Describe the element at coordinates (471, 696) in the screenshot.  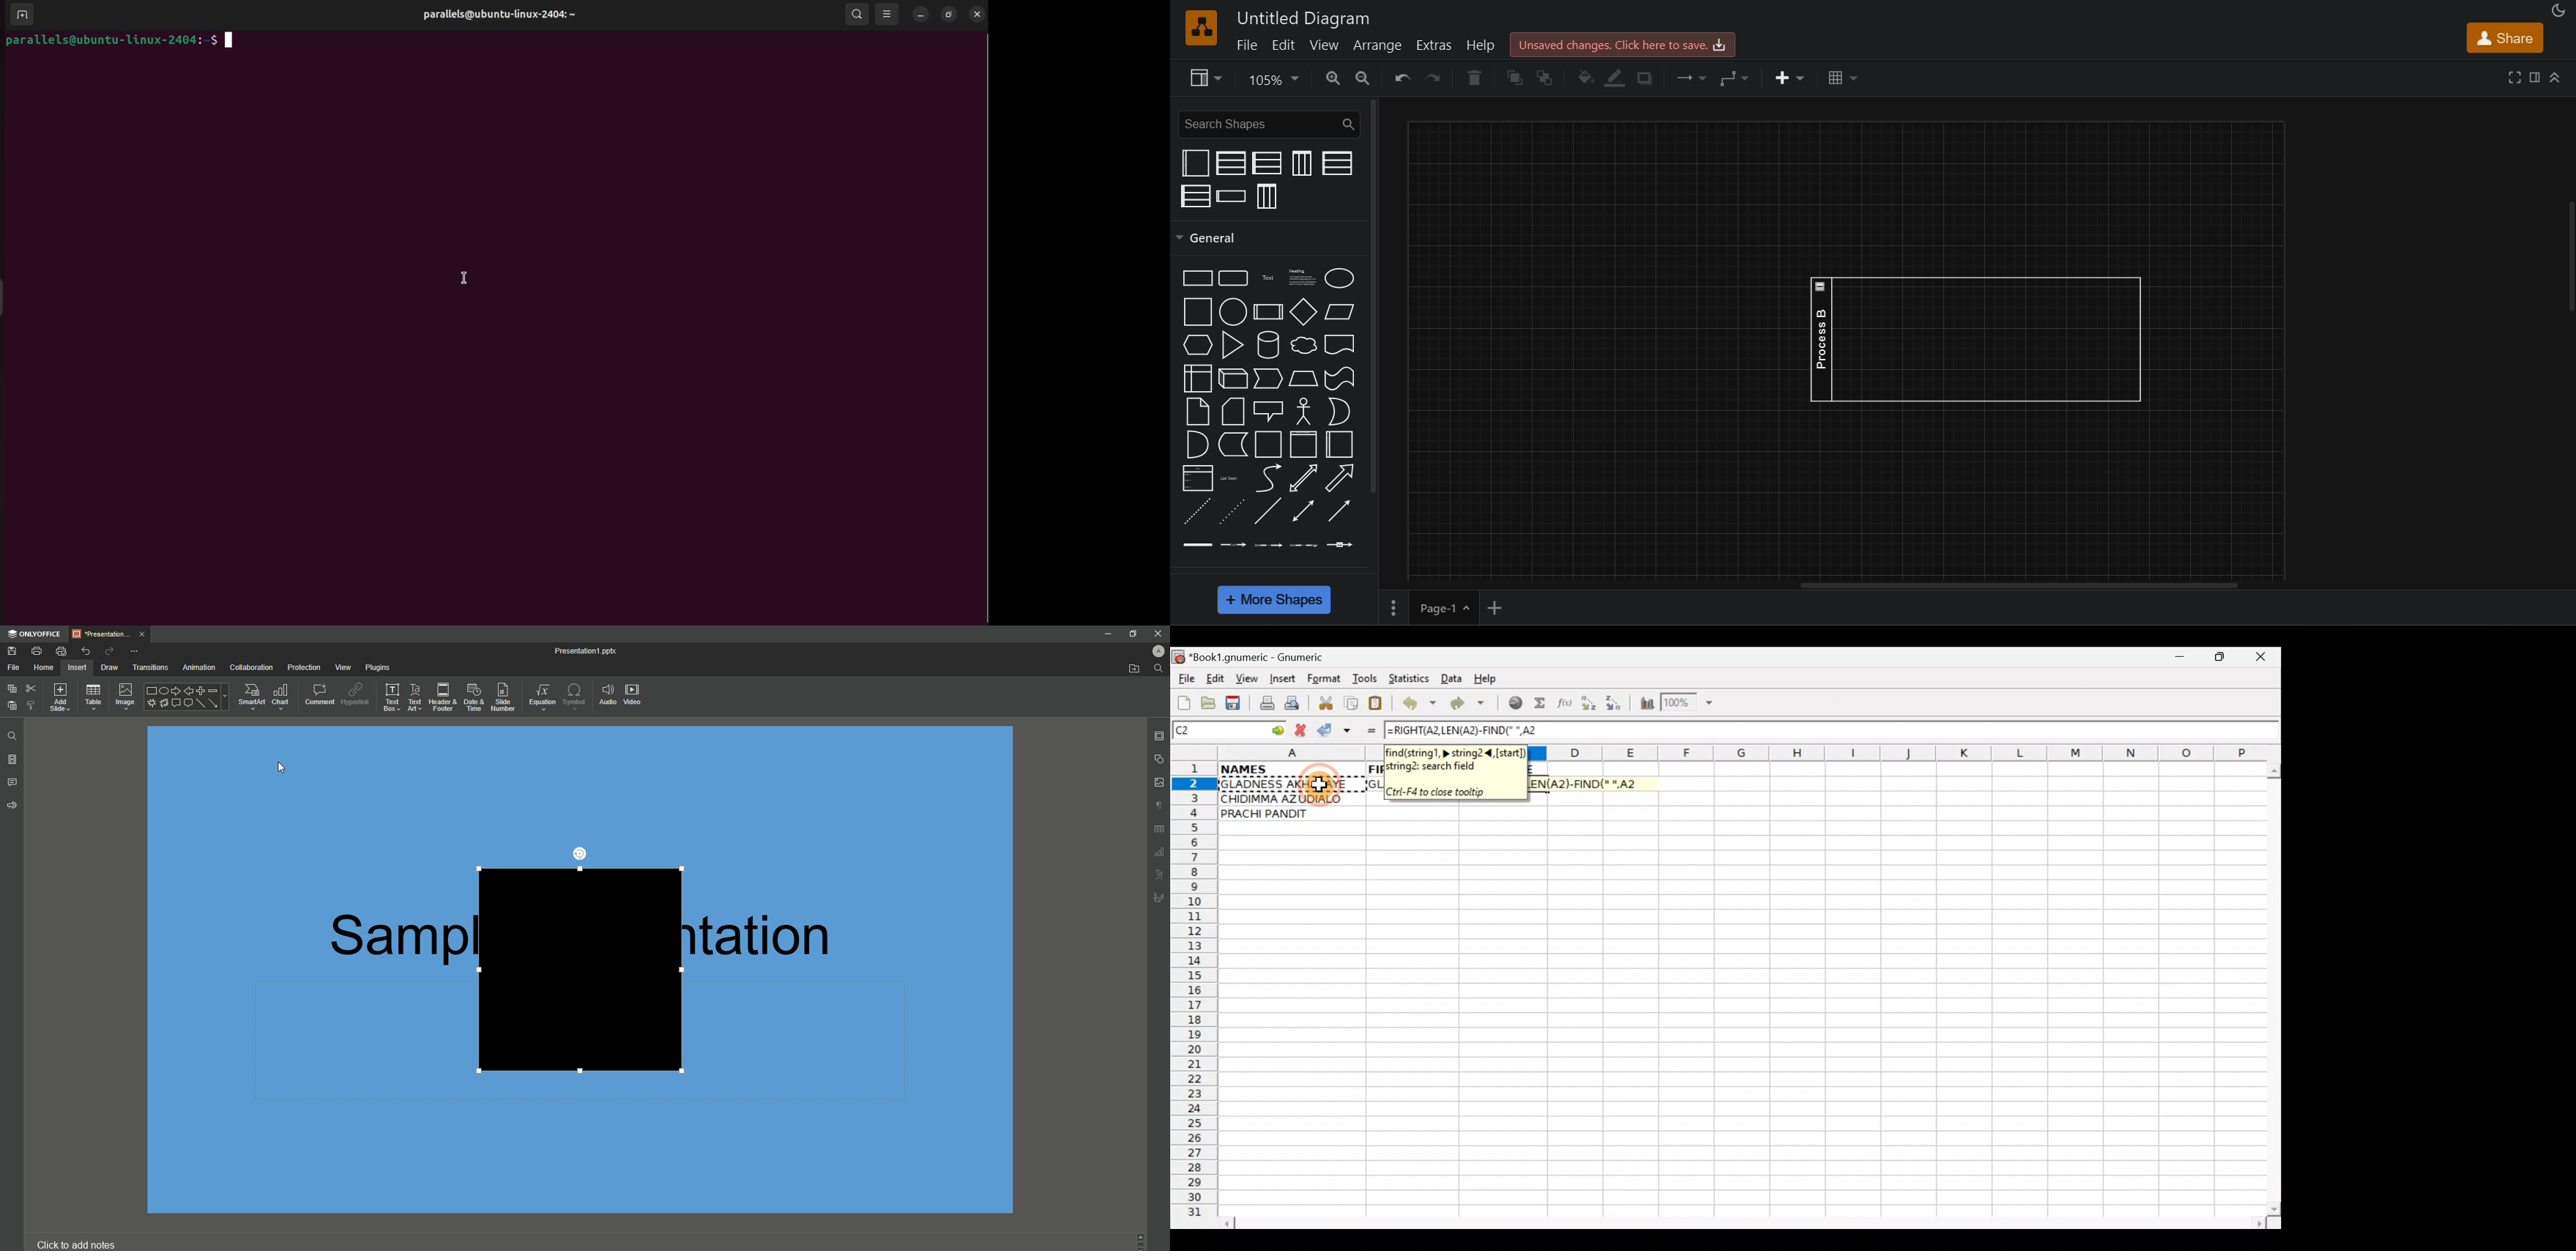
I see `Date and Time` at that location.